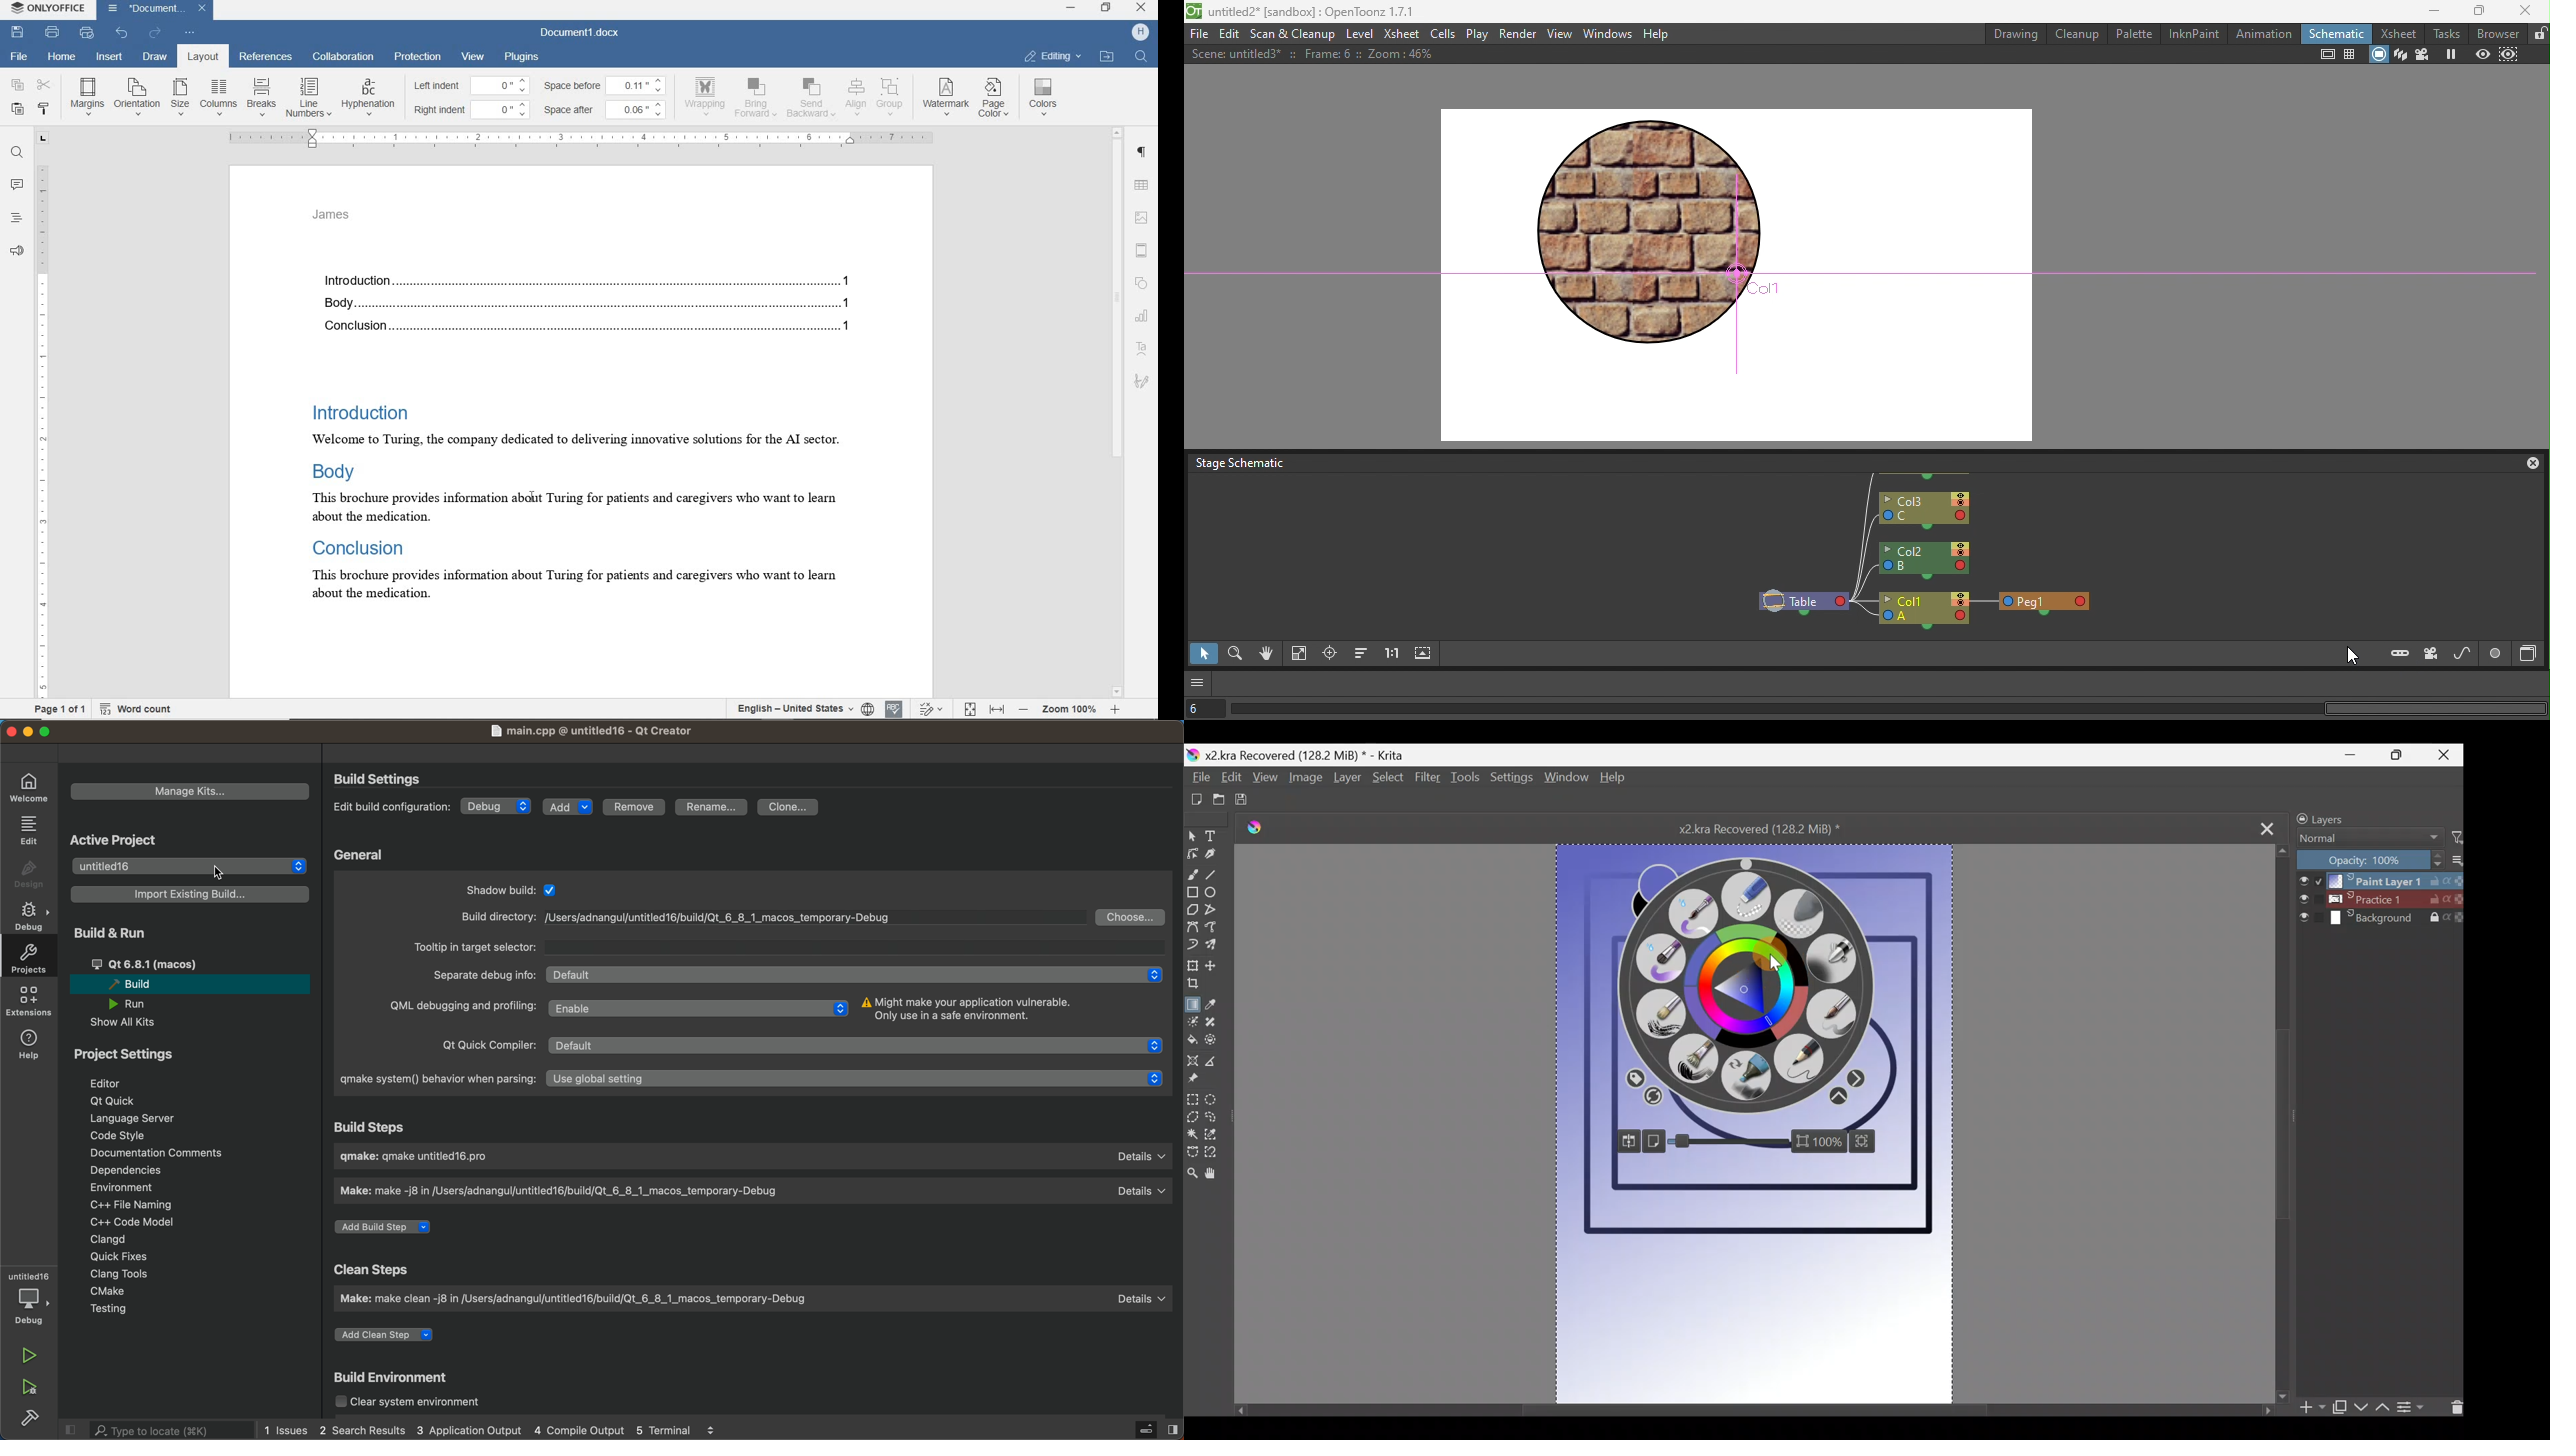 The image size is (2576, 1456). Describe the element at coordinates (120, 841) in the screenshot. I see `active project` at that location.